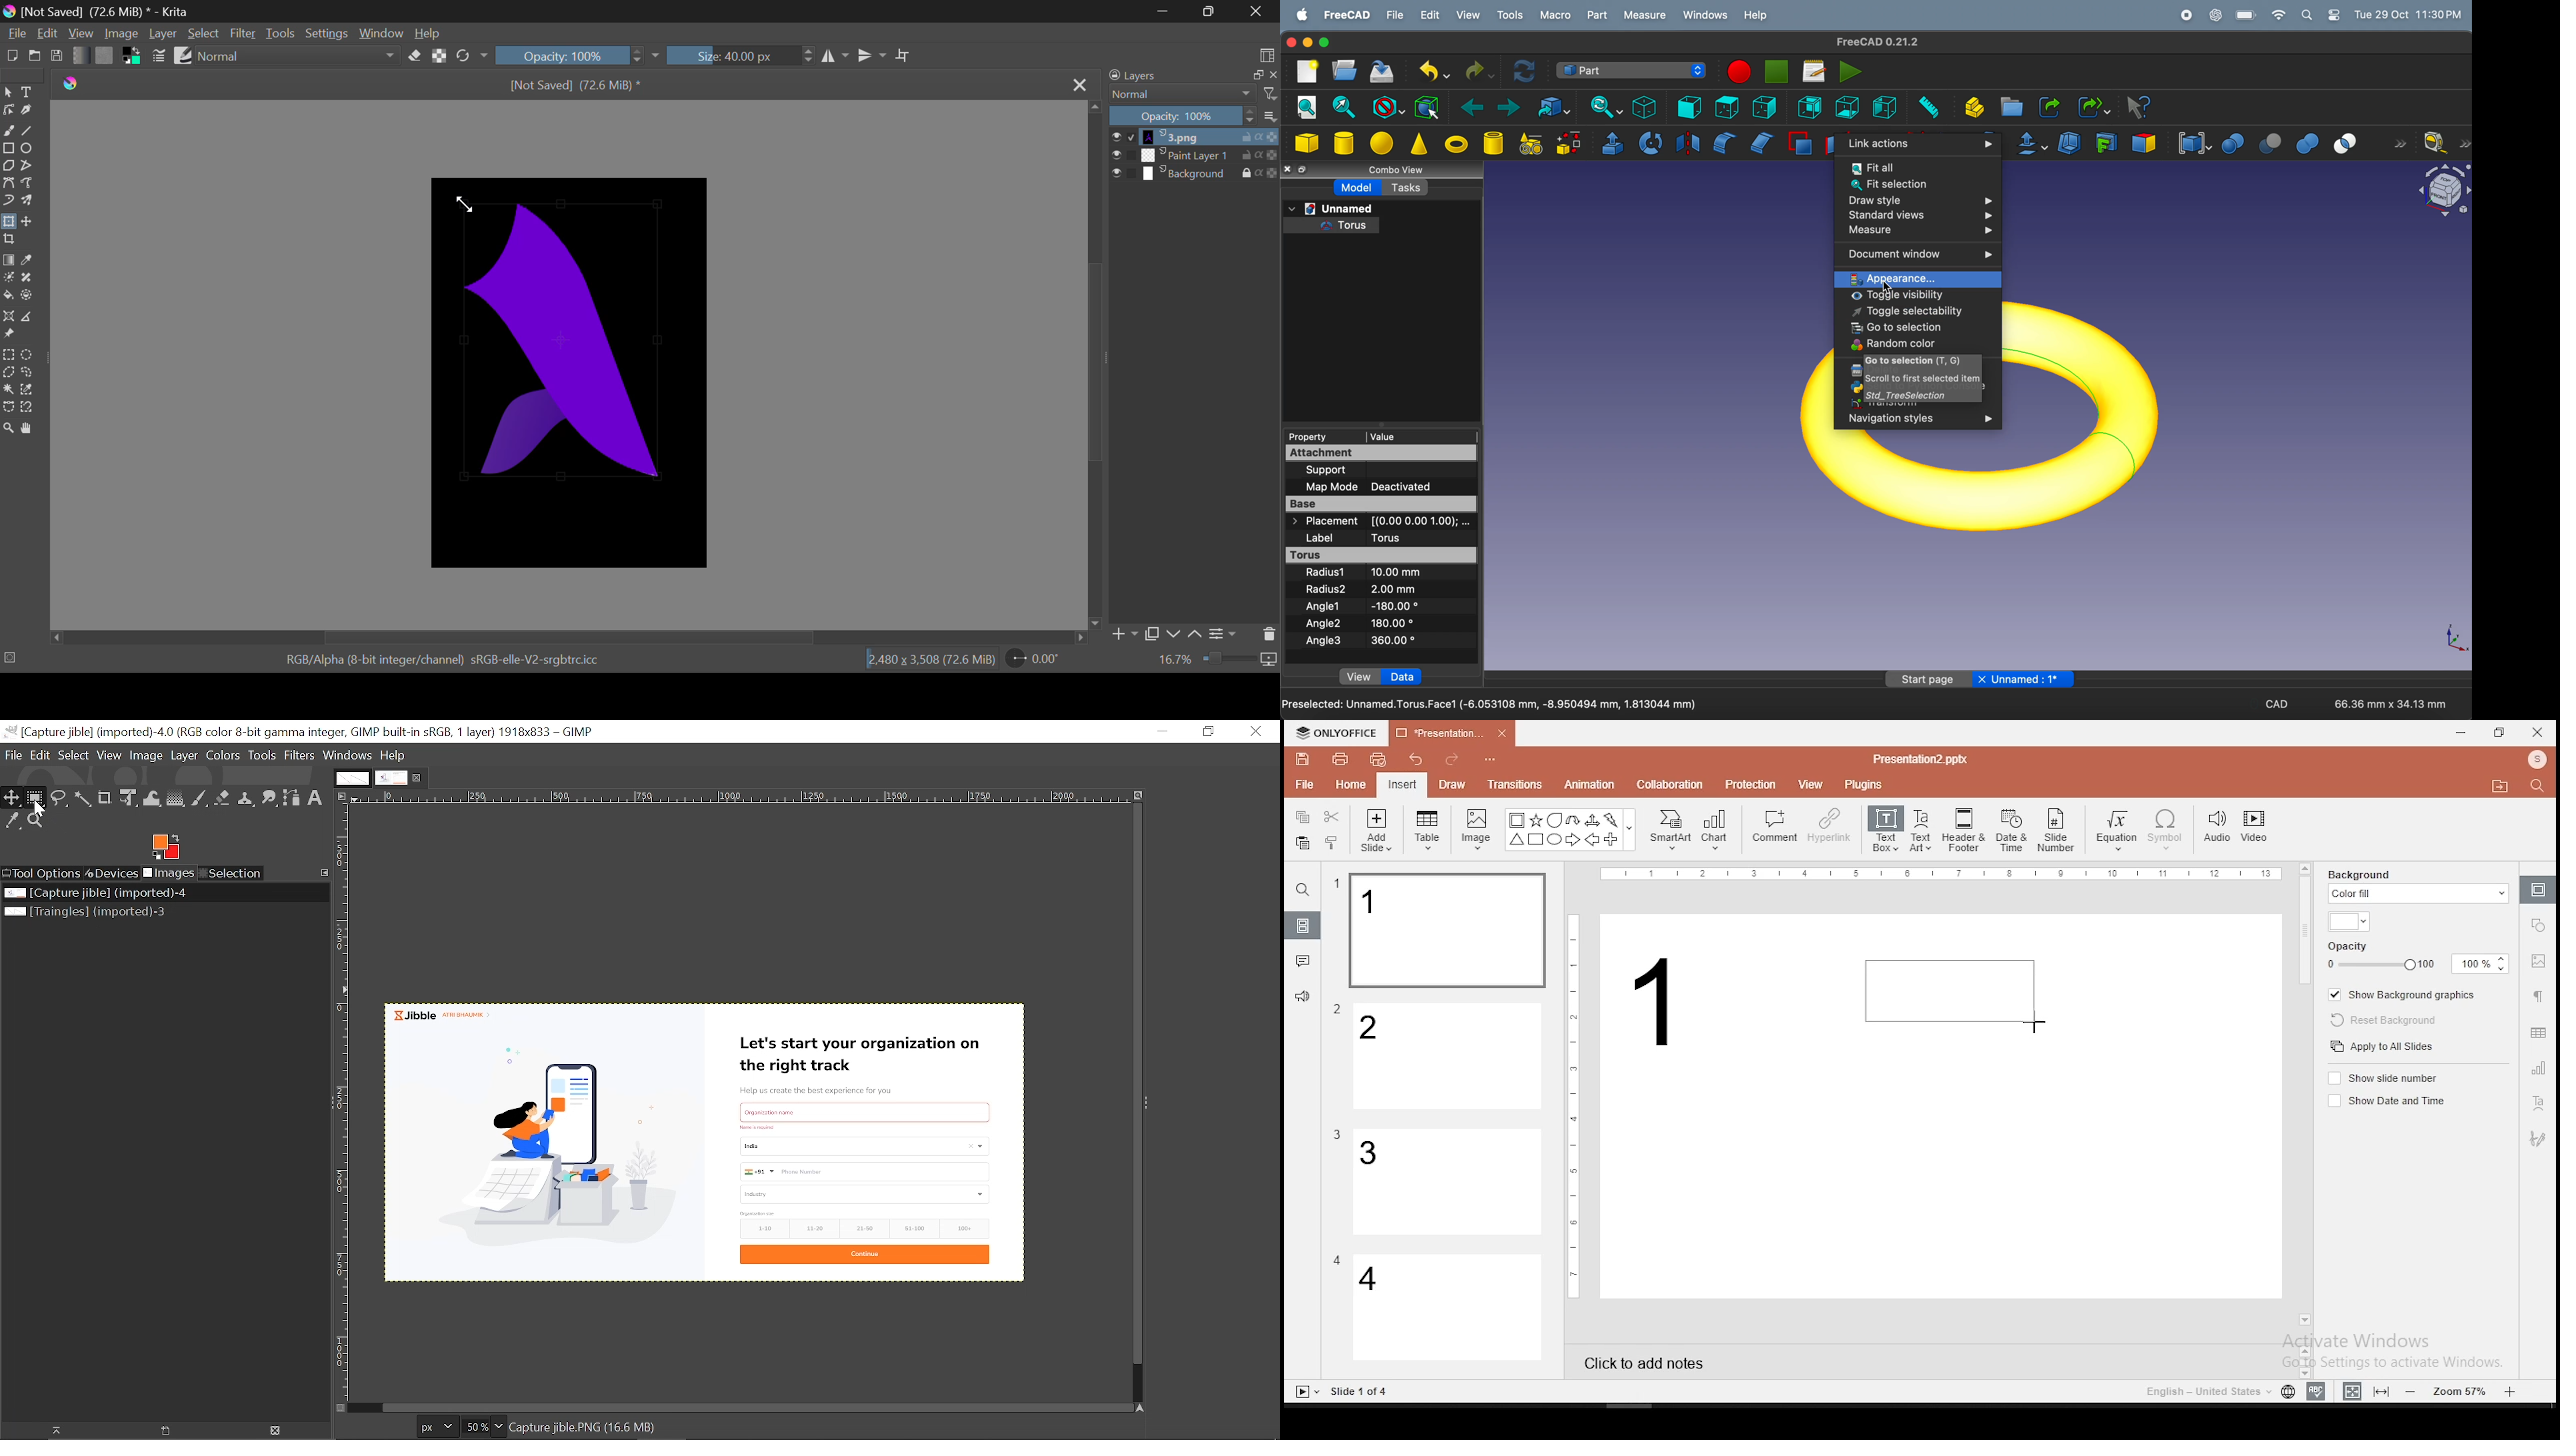 This screenshot has height=1456, width=2576. I want to click on go to selection (t,G), so click(1915, 361).